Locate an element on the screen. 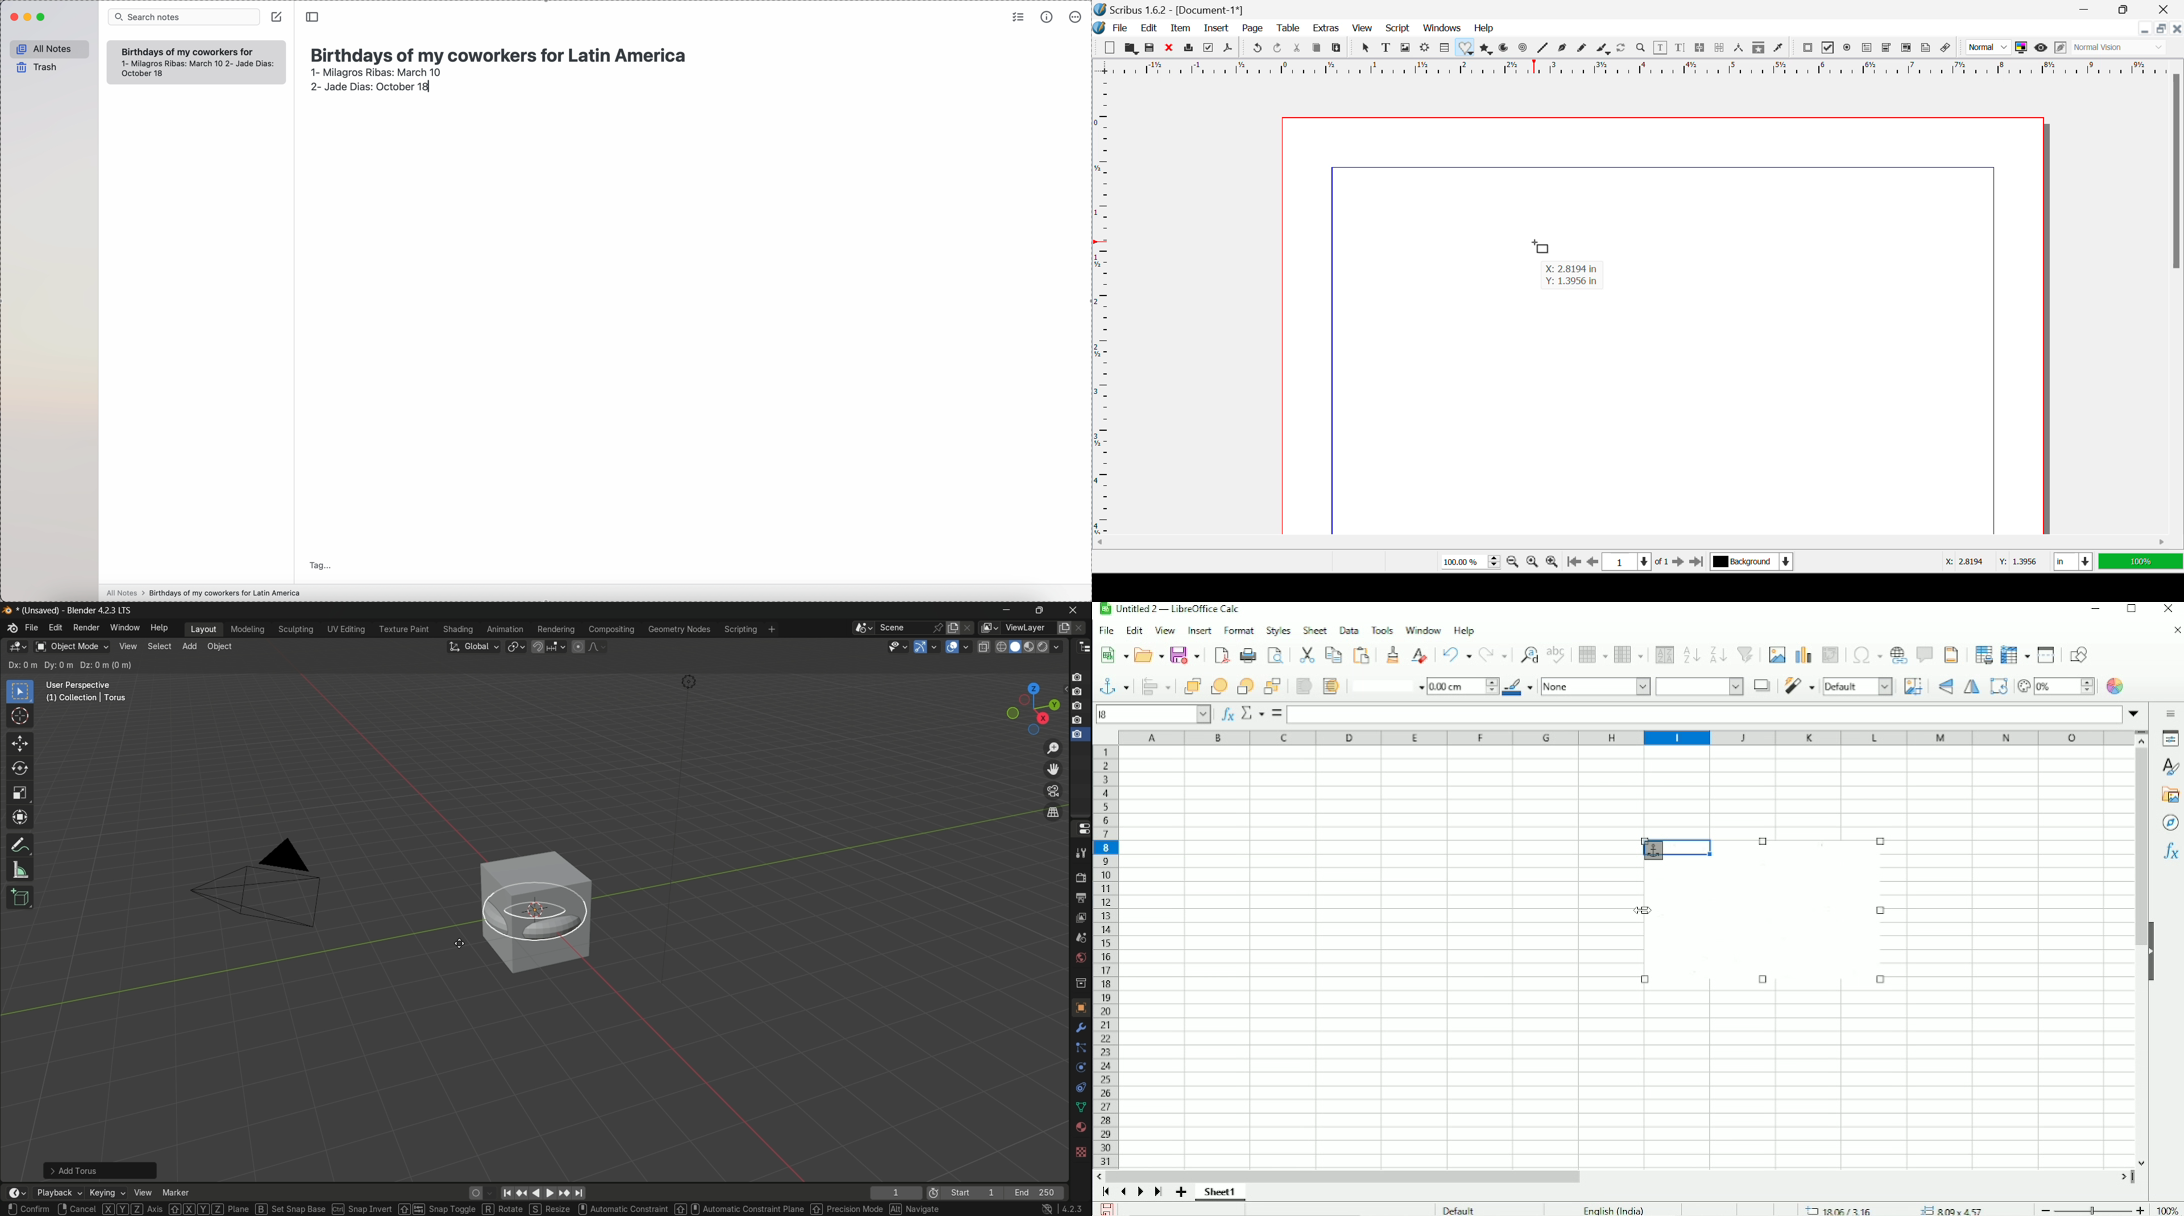 Image resolution: width=2184 pixels, height=1232 pixels. create note is located at coordinates (277, 16).